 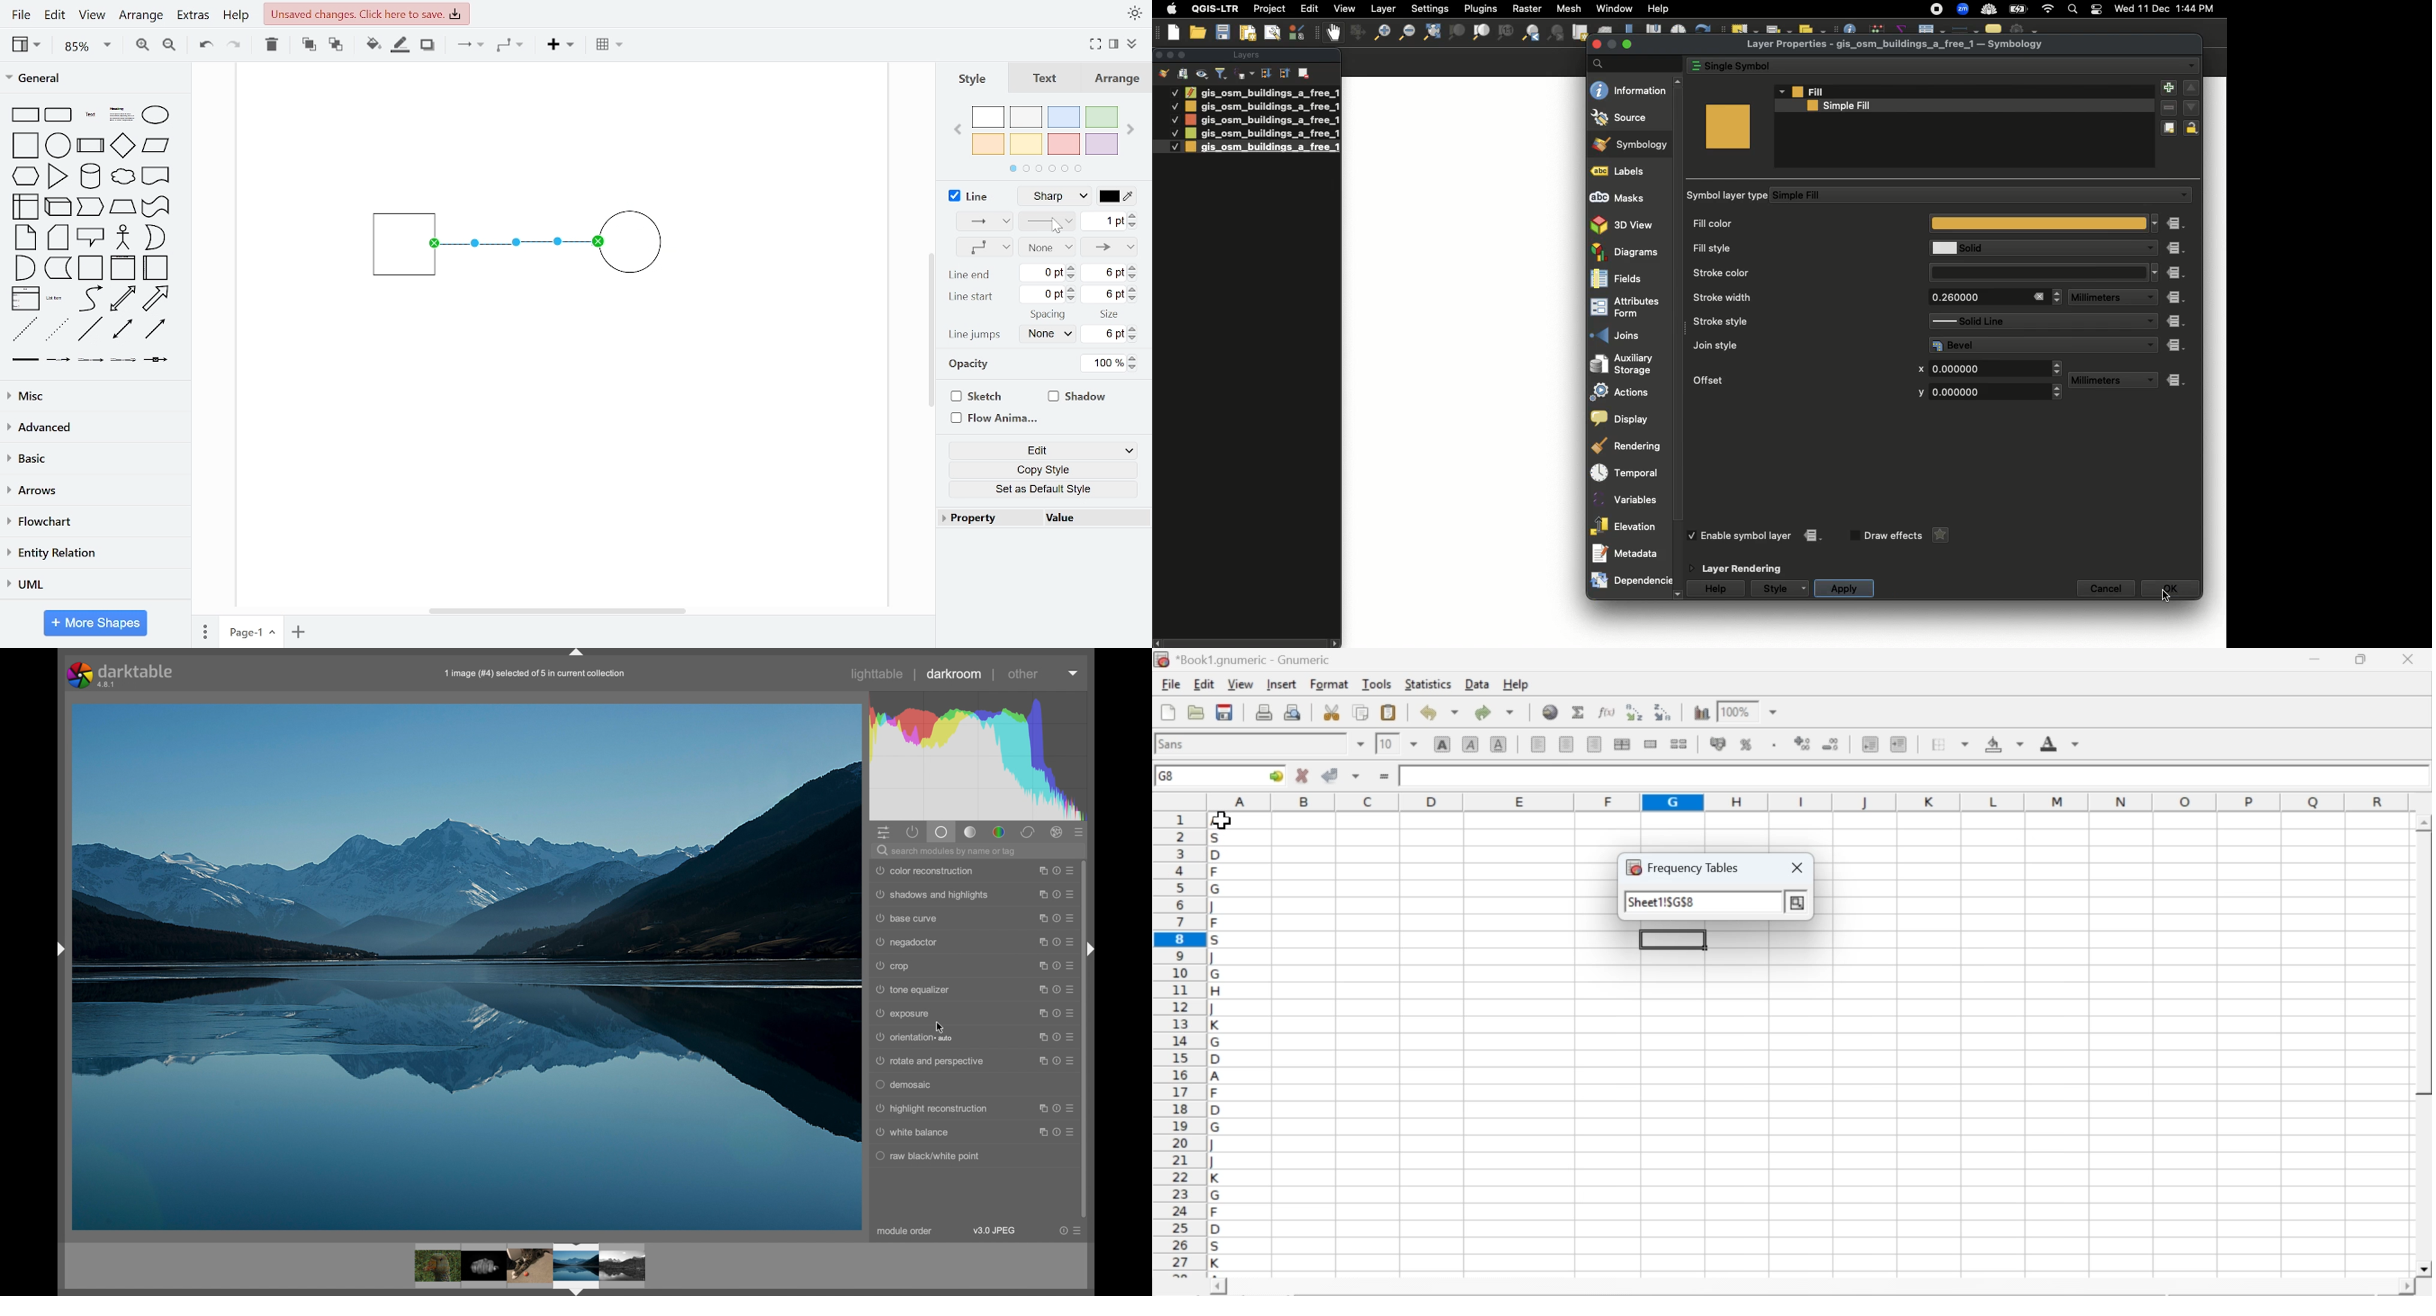 I want to click on Drop down, so click(x=2058, y=368).